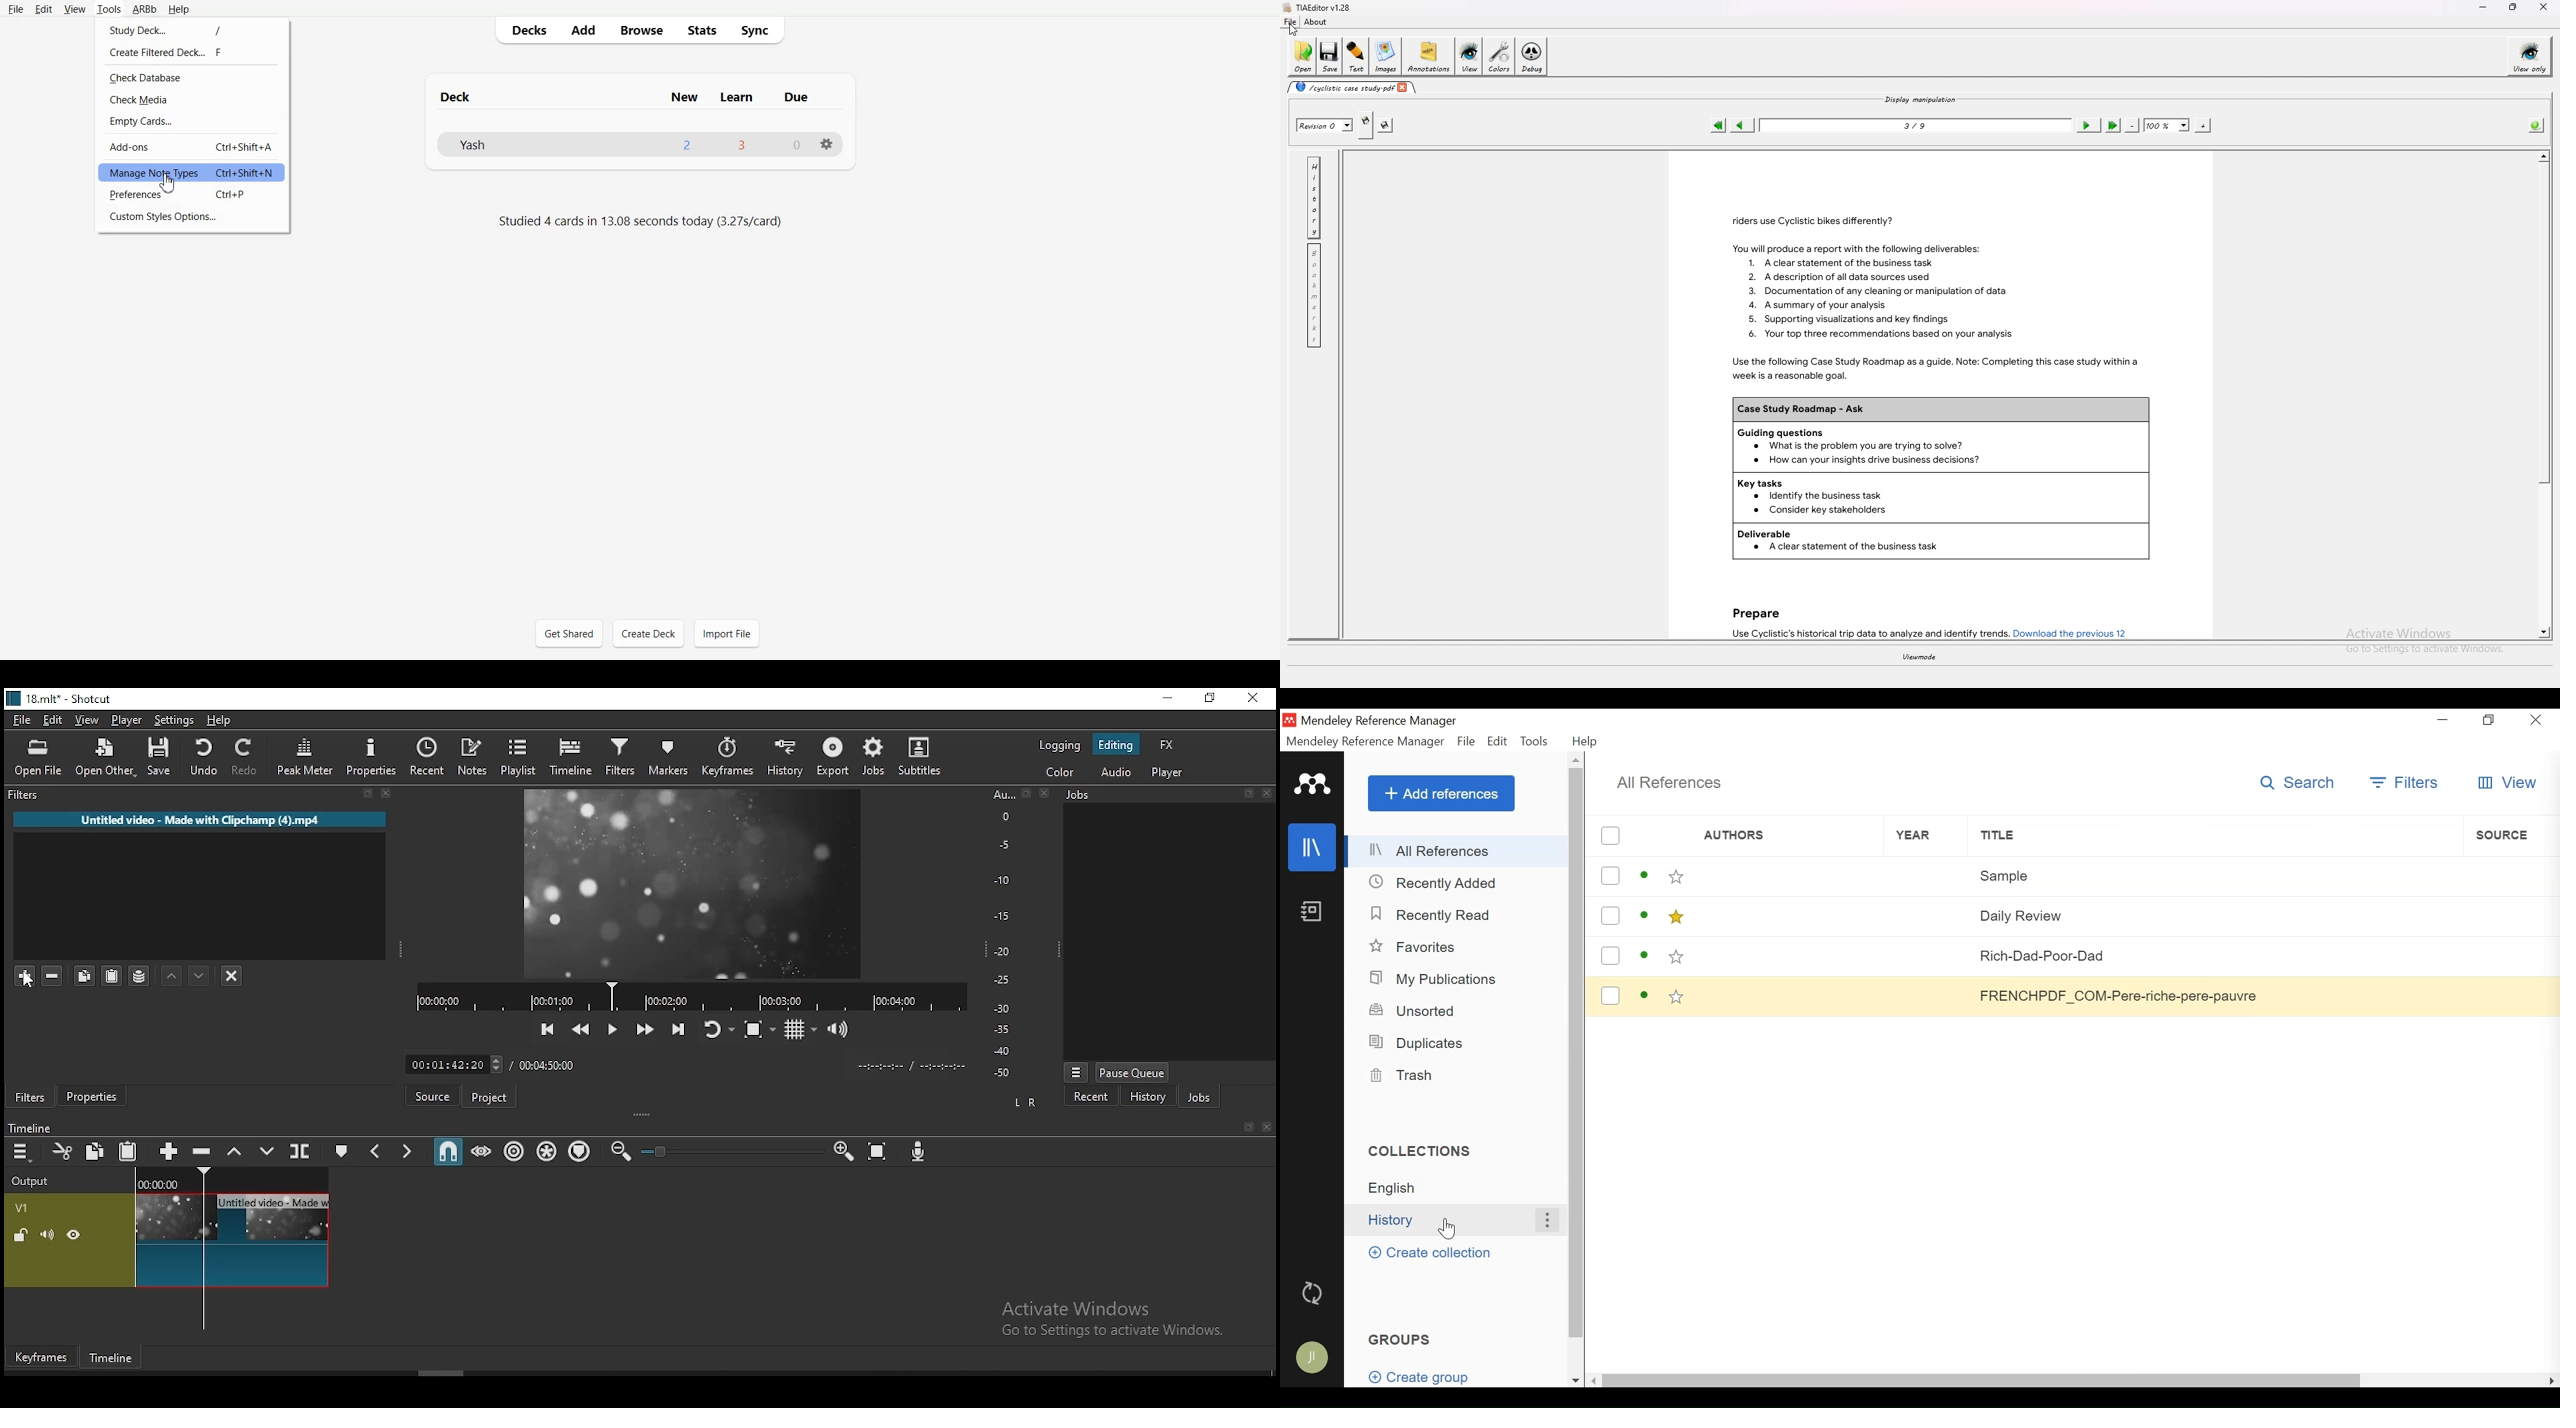 This screenshot has width=2576, height=1428. Describe the element at coordinates (1929, 995) in the screenshot. I see `Year` at that location.